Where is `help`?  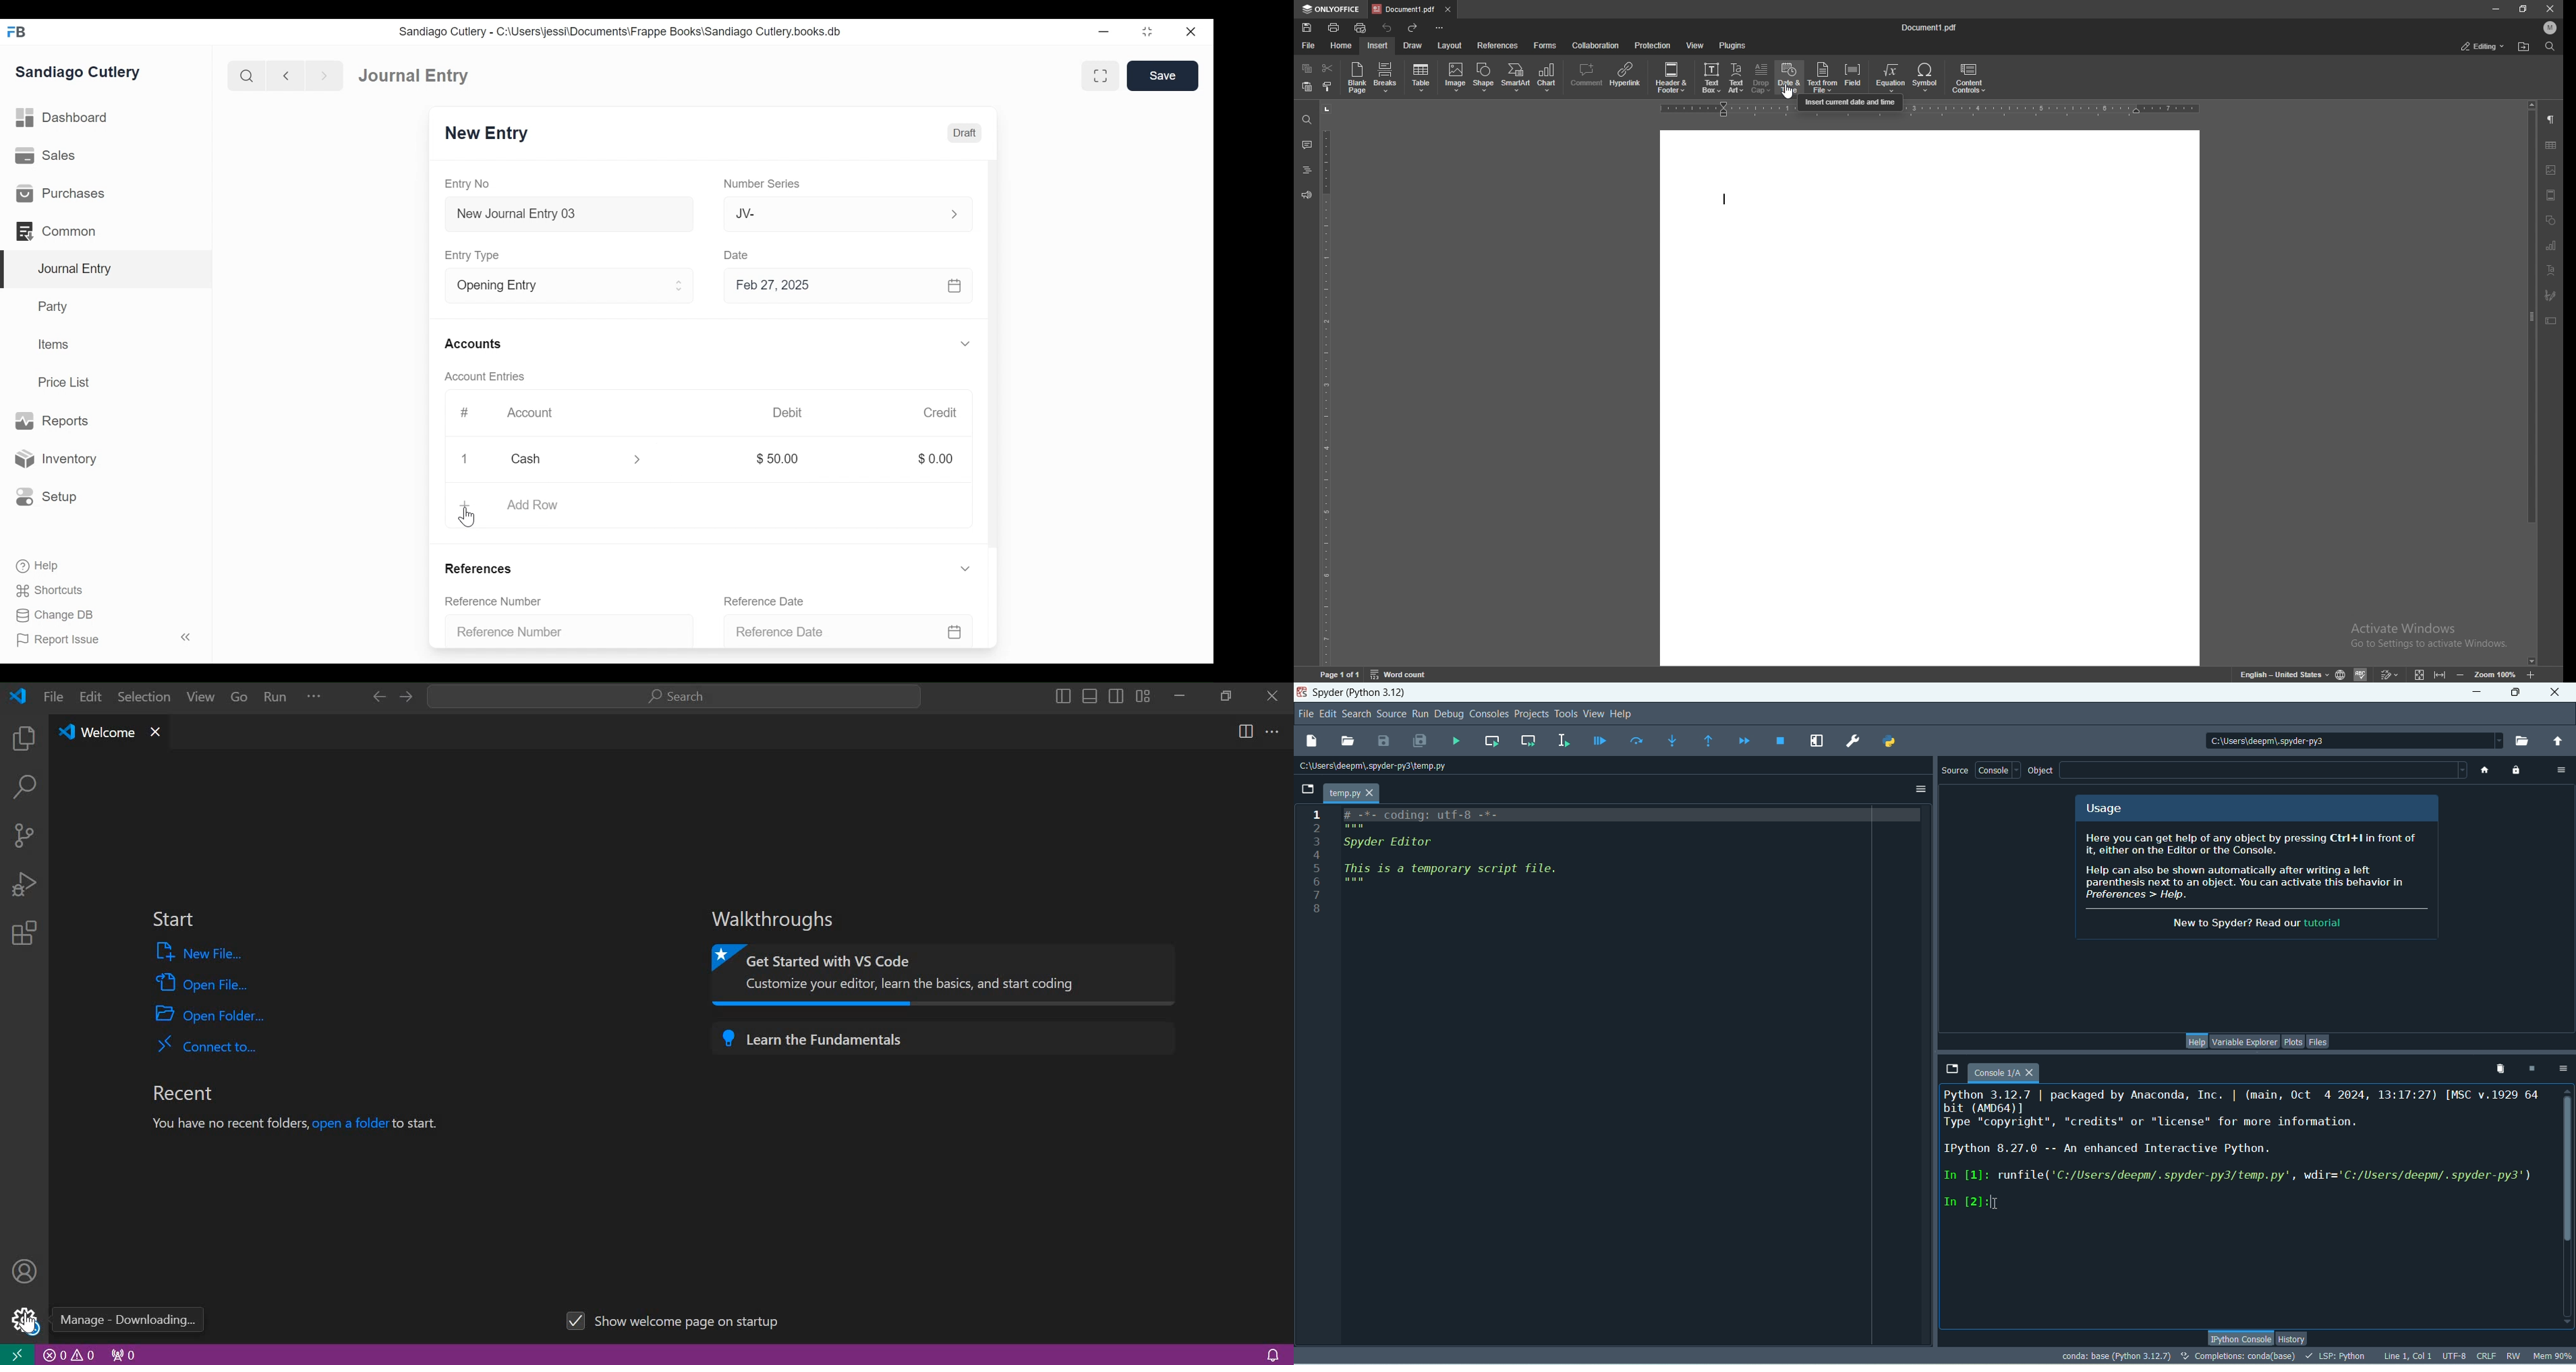 help is located at coordinates (2195, 1040).